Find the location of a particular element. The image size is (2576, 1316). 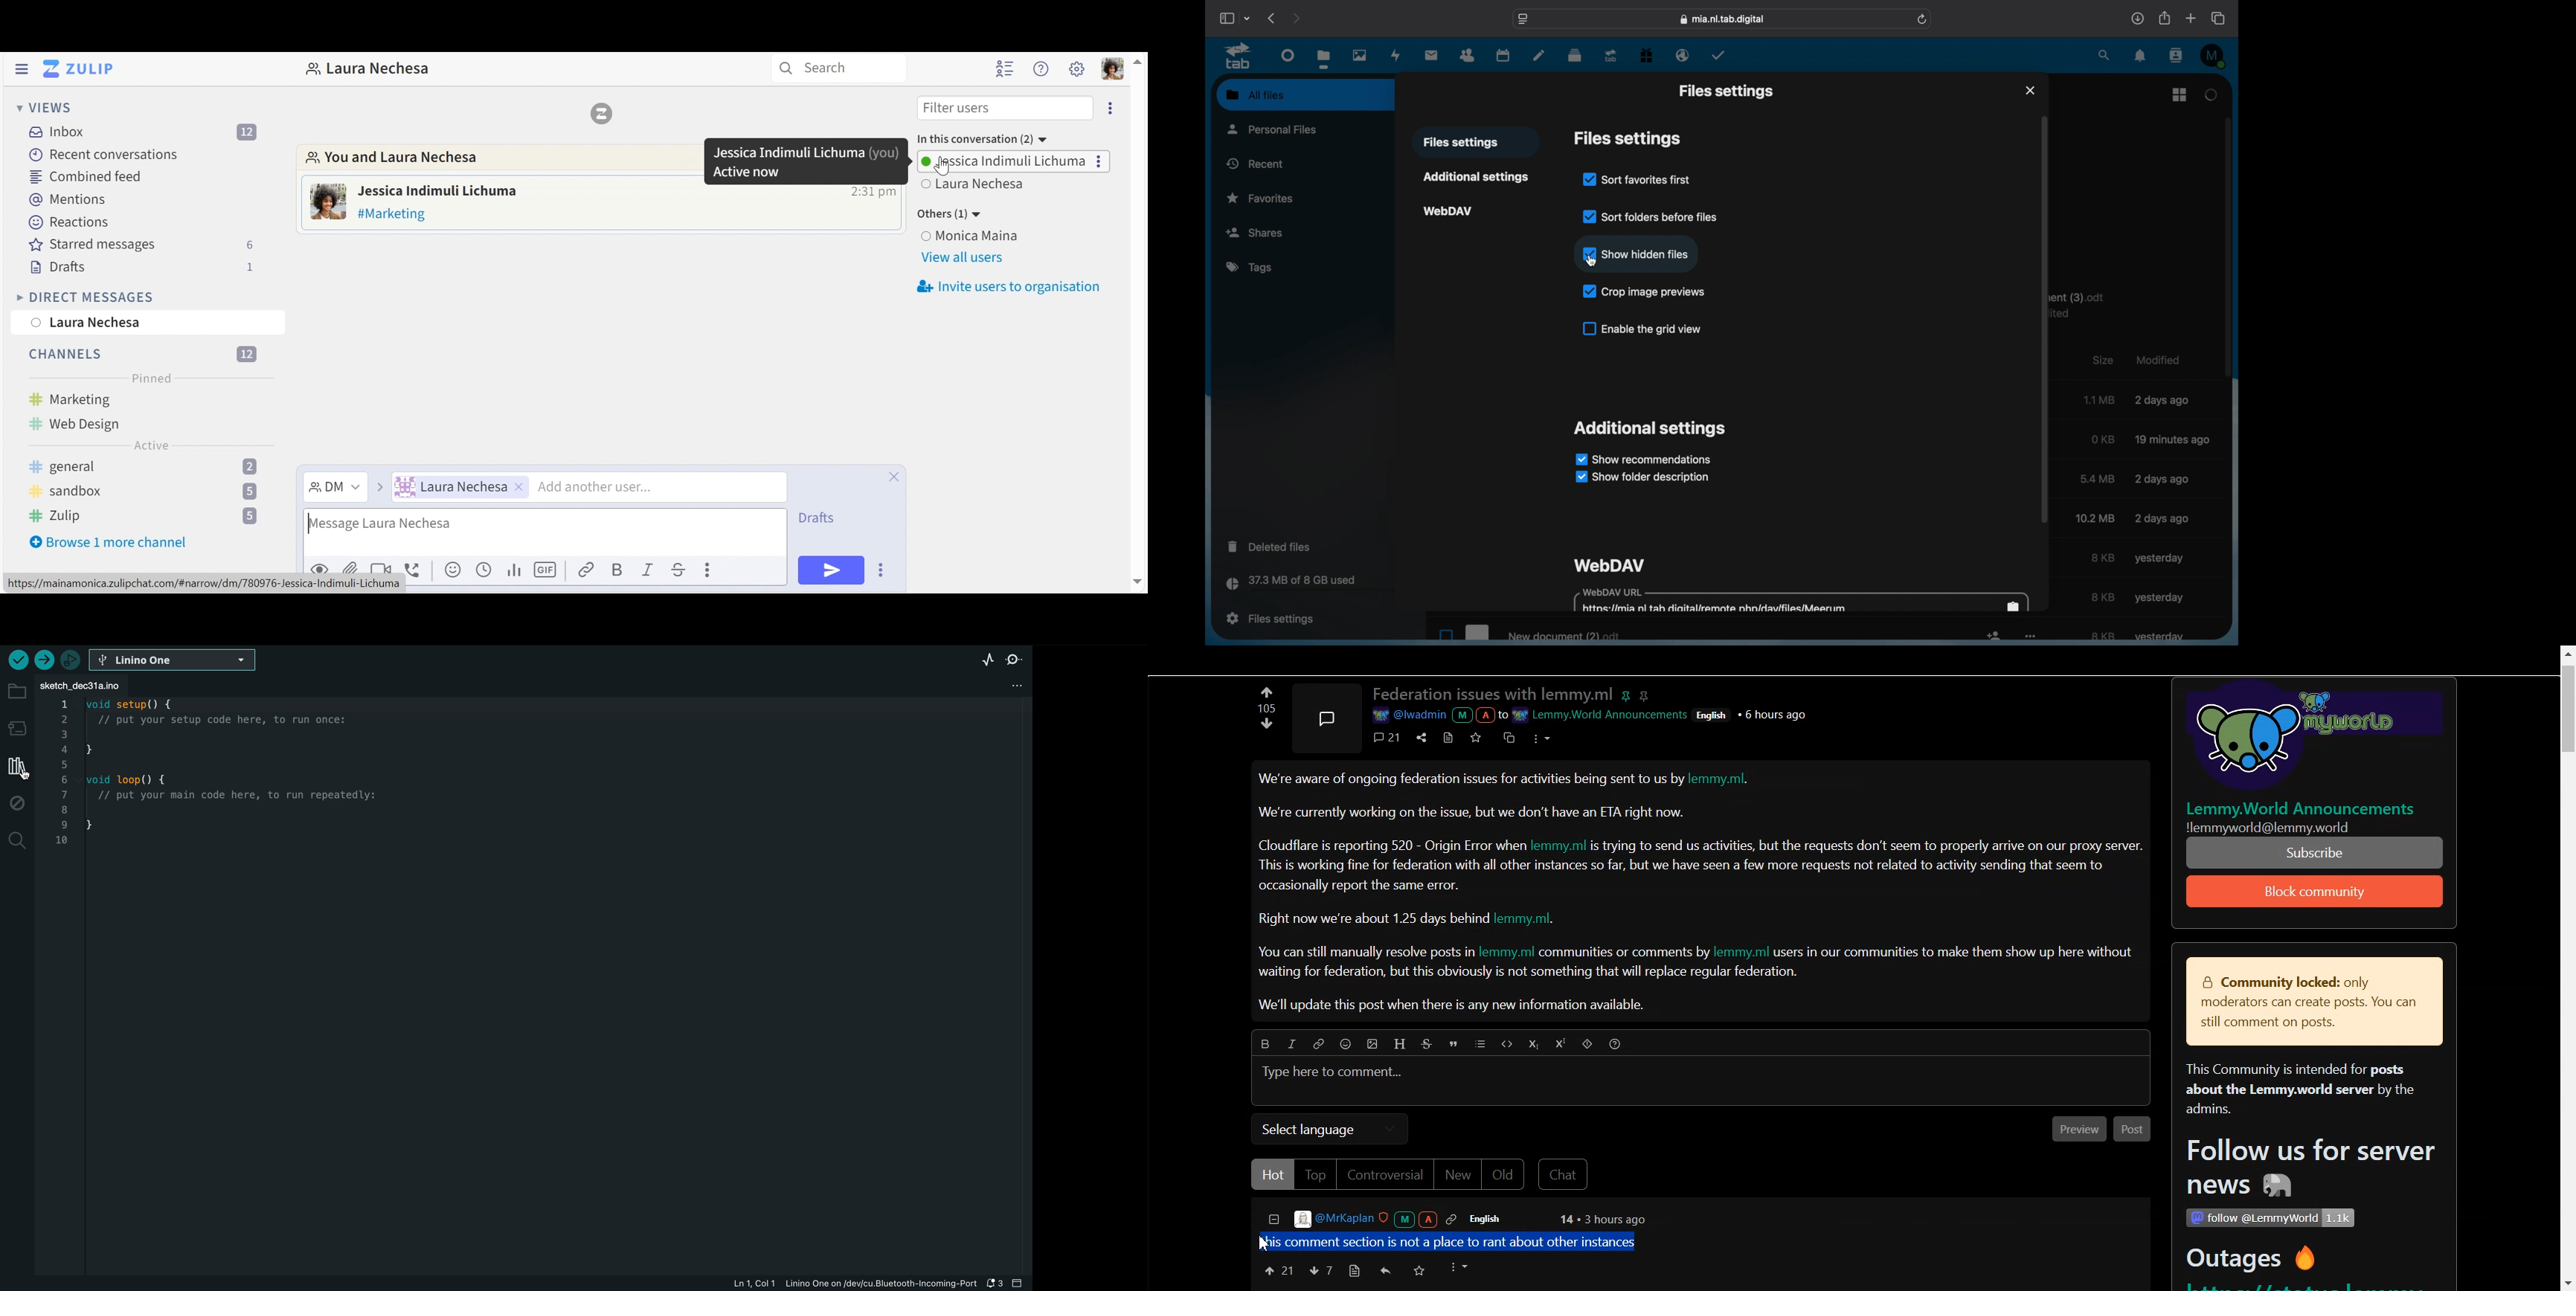

This is working fine for federation with all other instances so far, but we have seen a few more requests not related to activity sending that seem to
occasionally report the same error. is located at coordinates (1683, 875).